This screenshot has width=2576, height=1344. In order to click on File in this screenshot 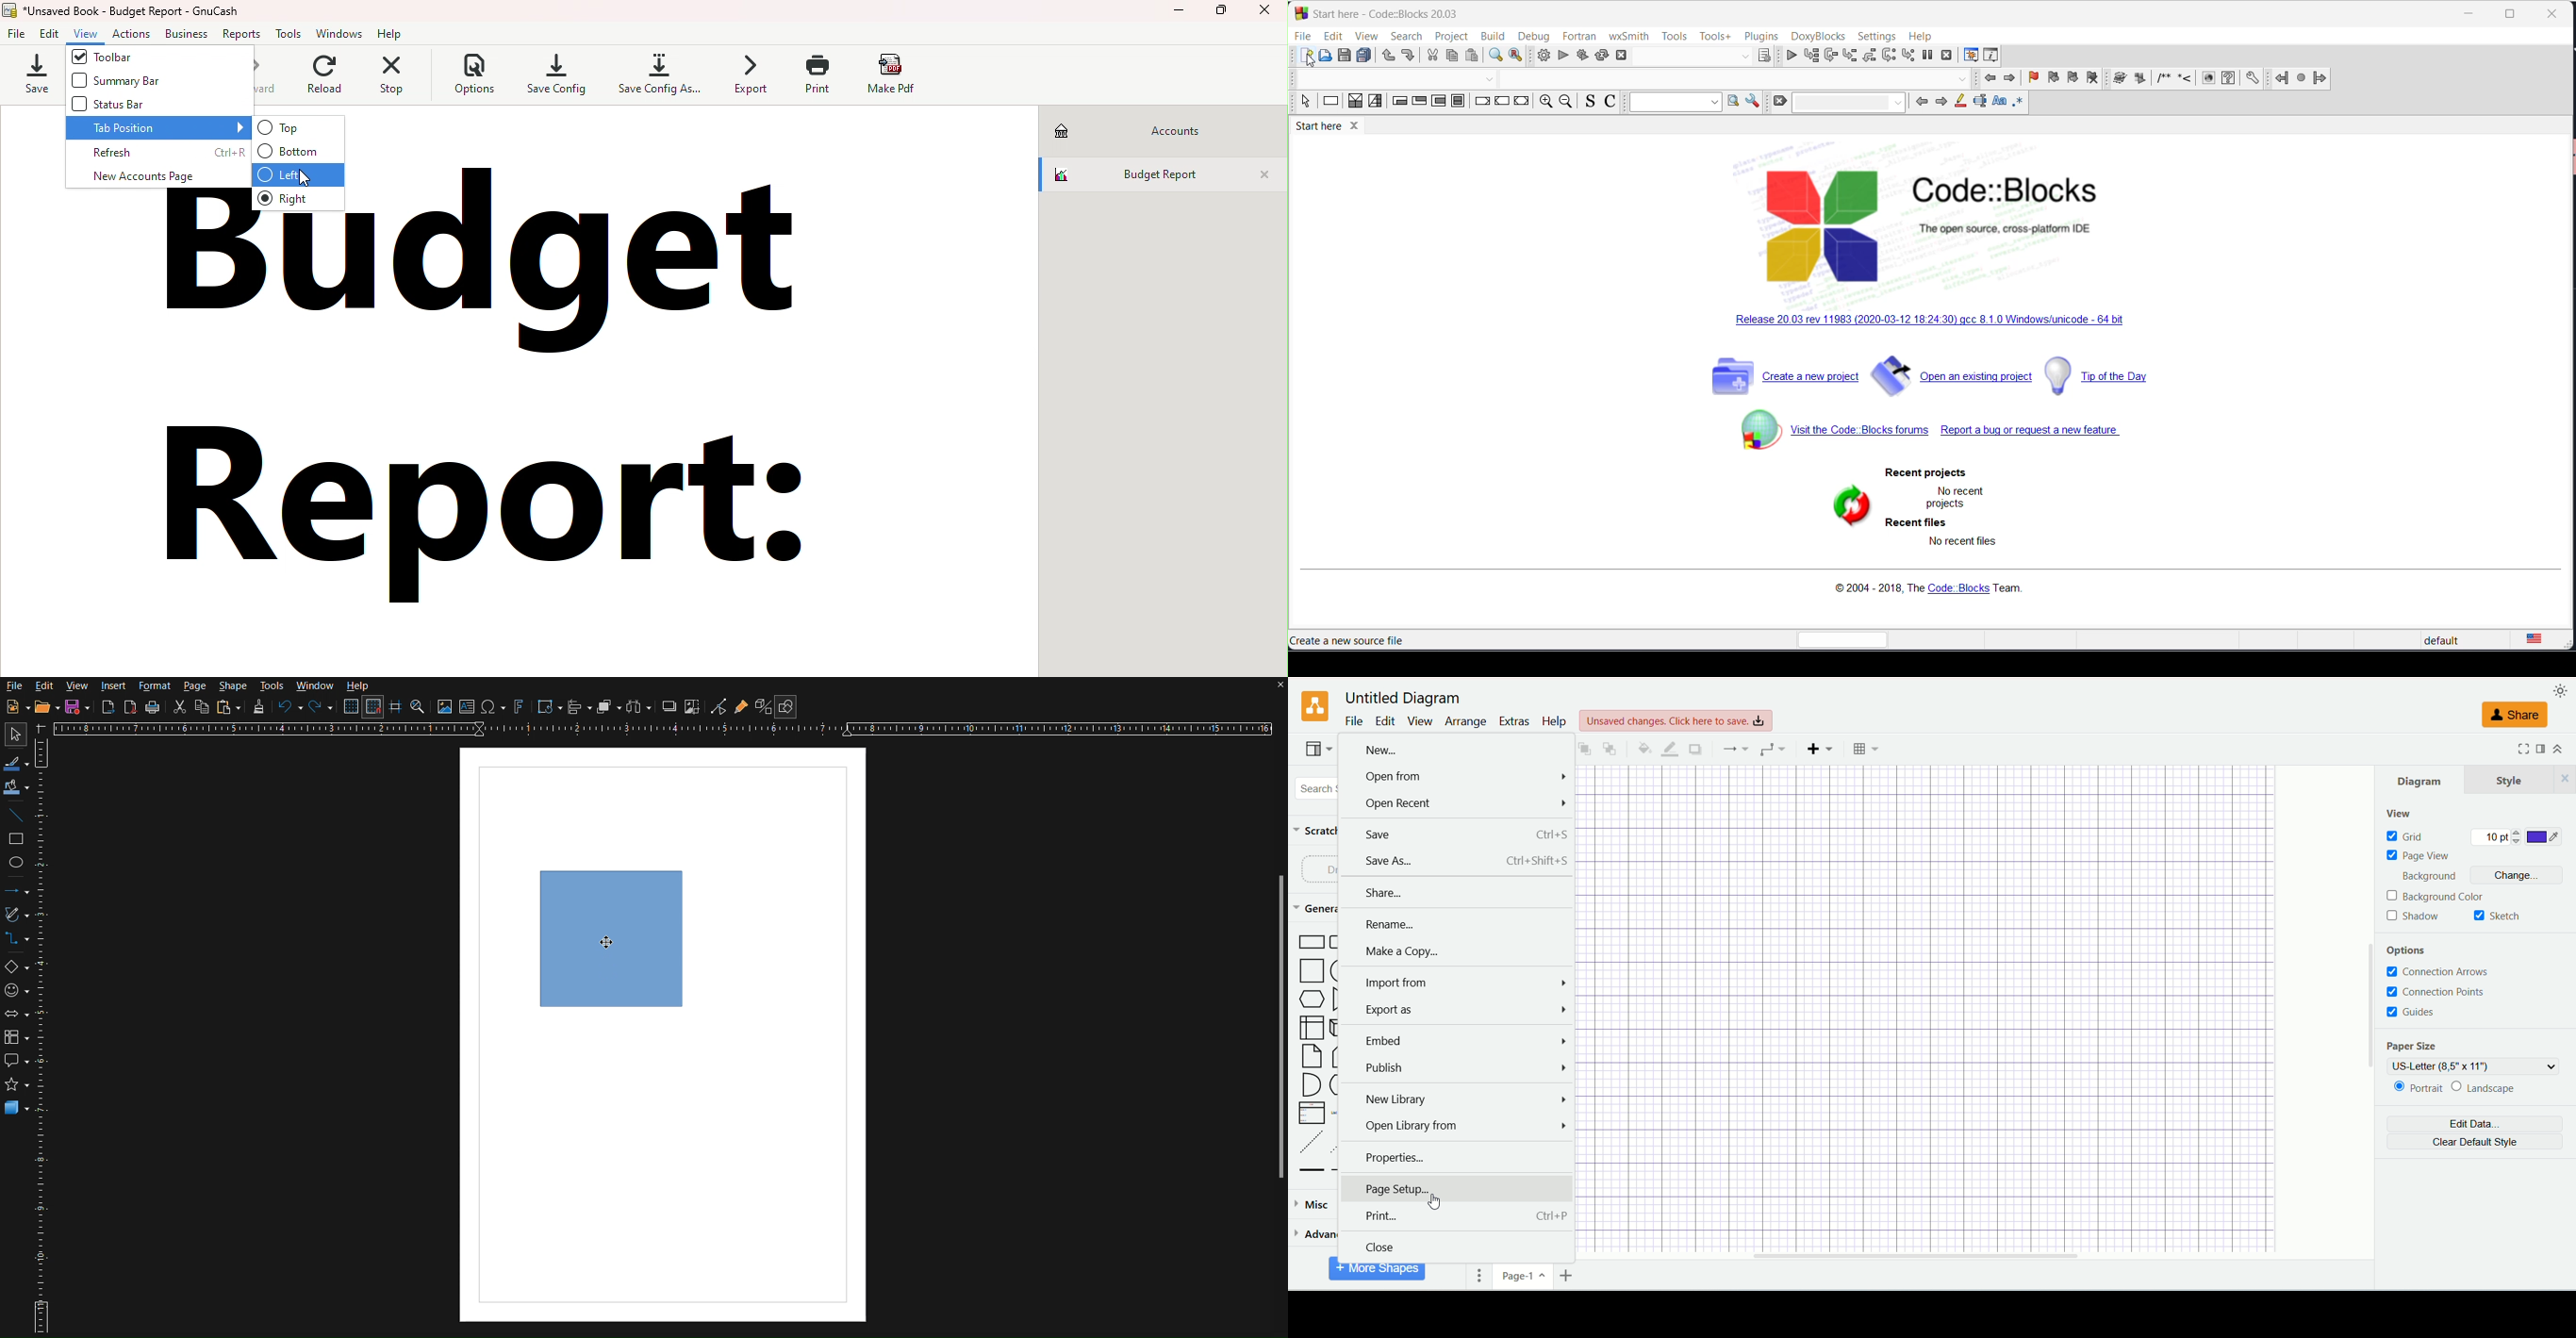, I will do `click(15, 686)`.